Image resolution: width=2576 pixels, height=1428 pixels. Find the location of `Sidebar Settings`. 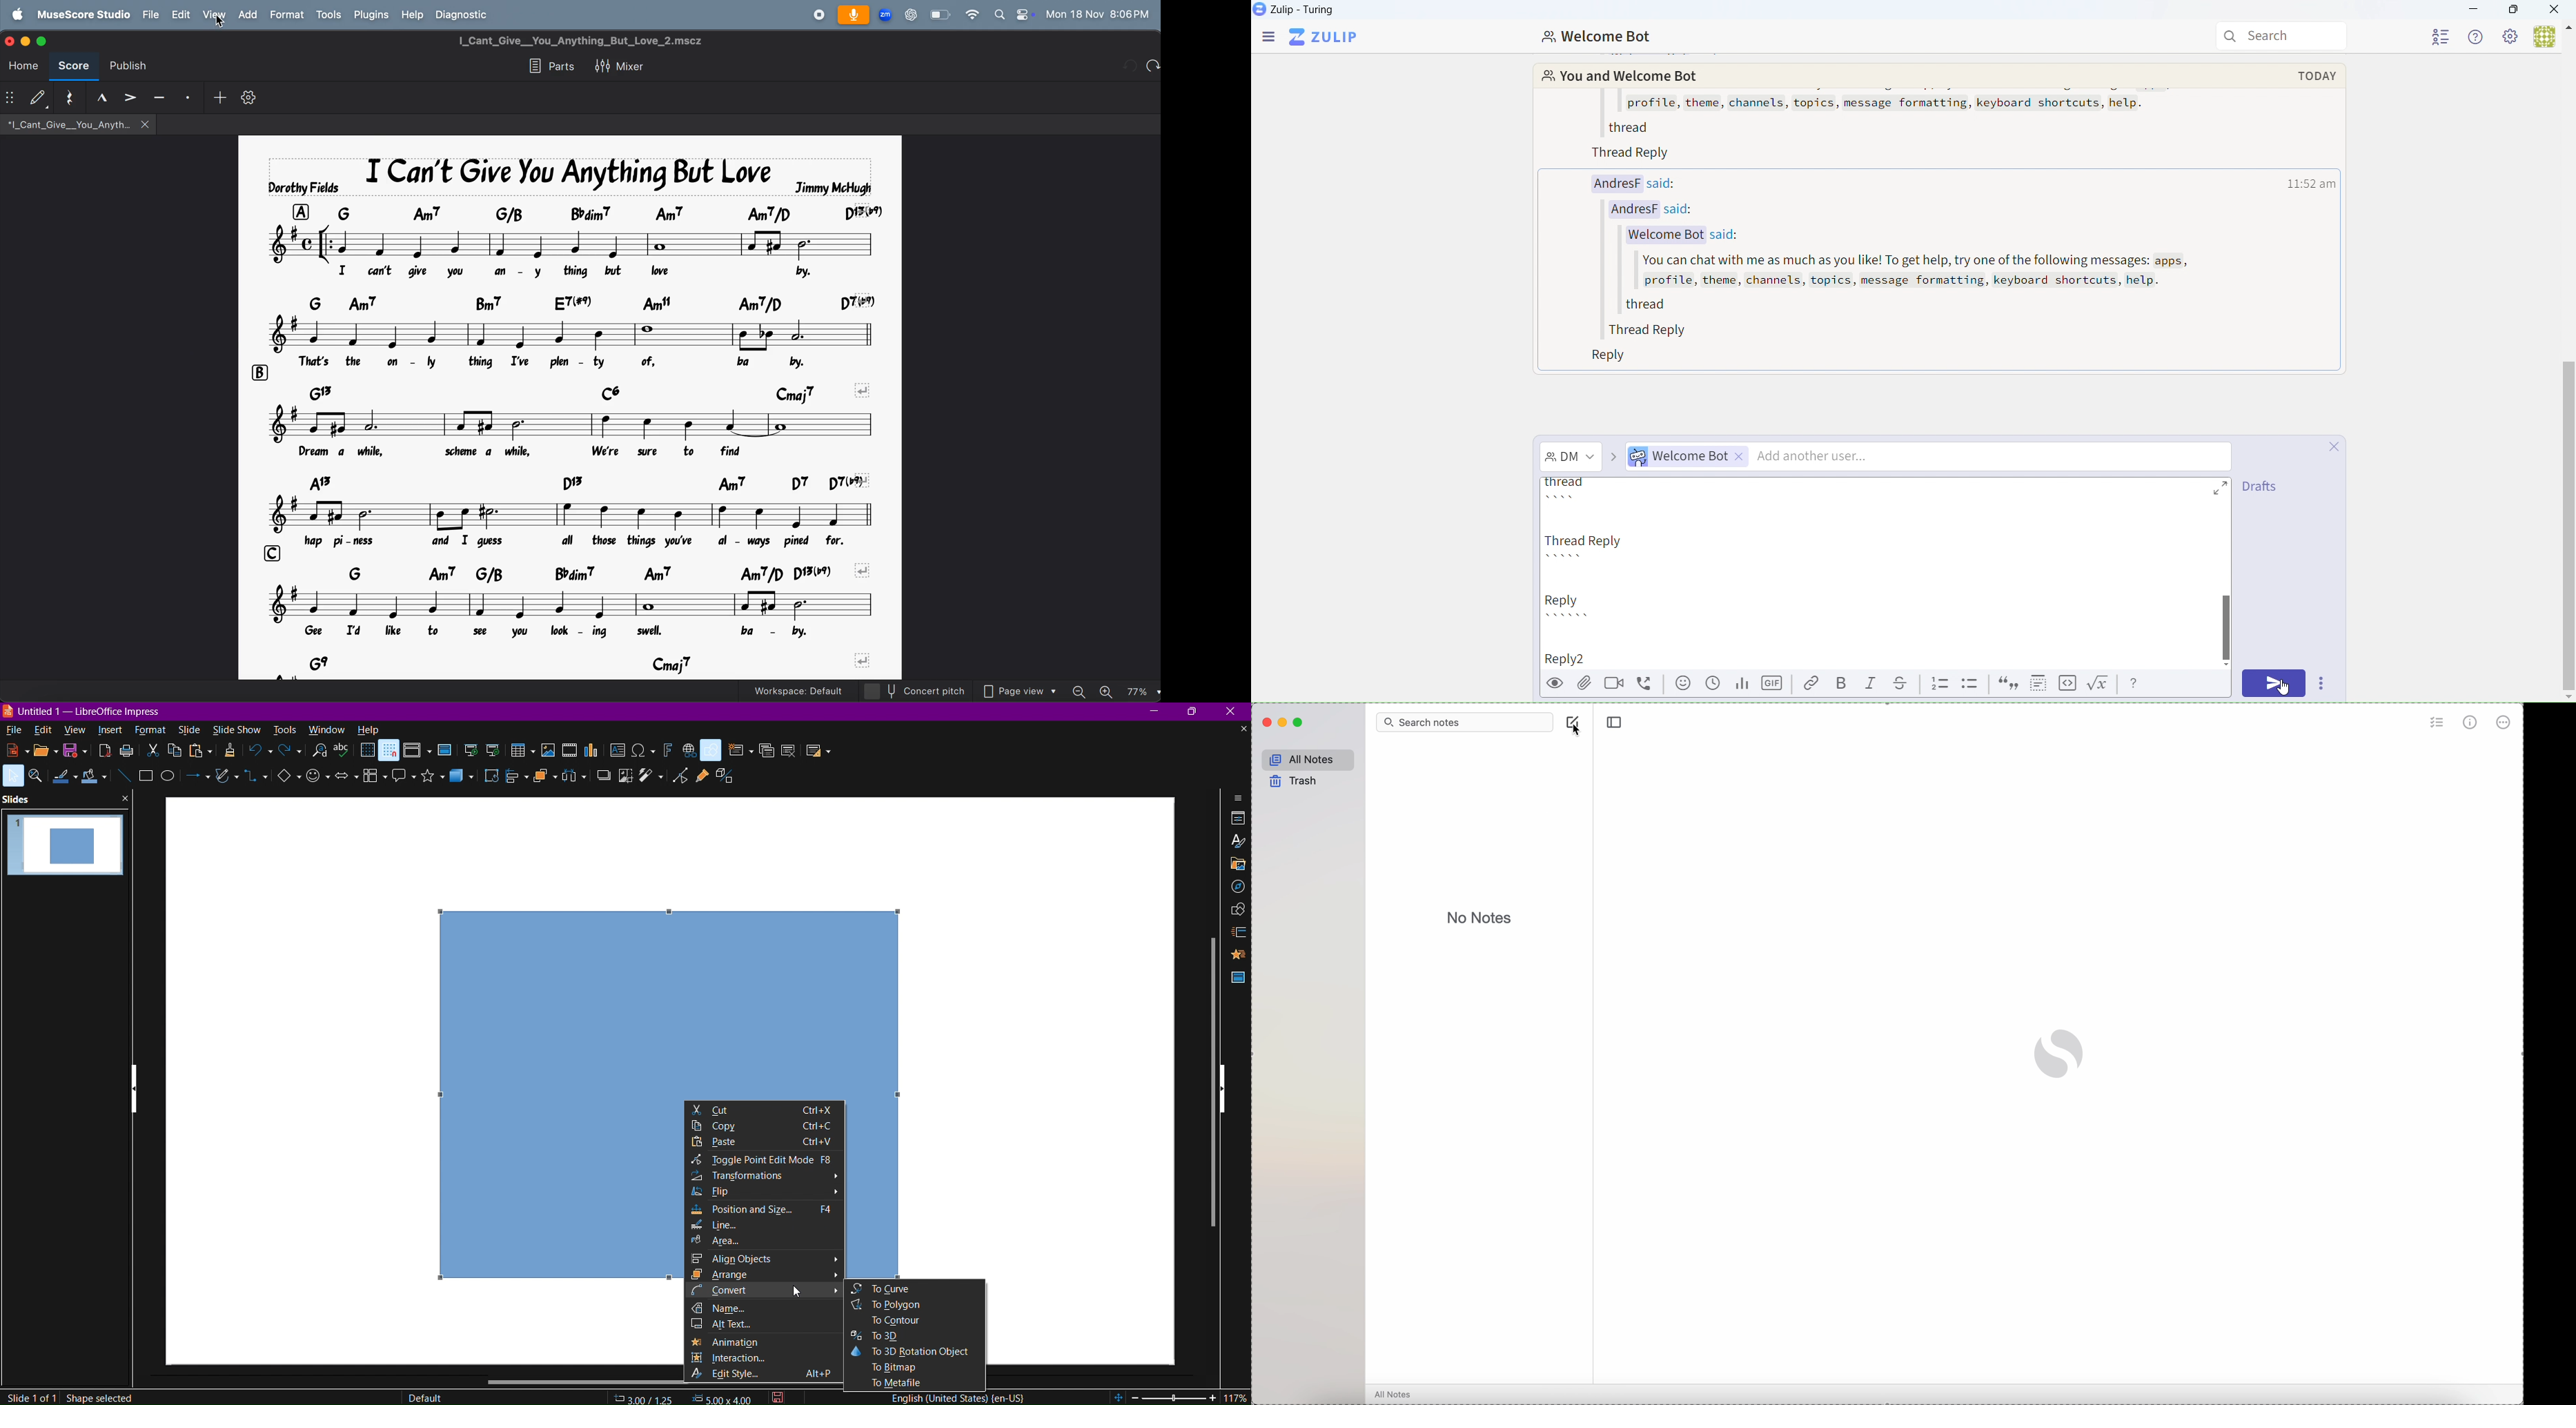

Sidebar Settings is located at coordinates (1234, 798).